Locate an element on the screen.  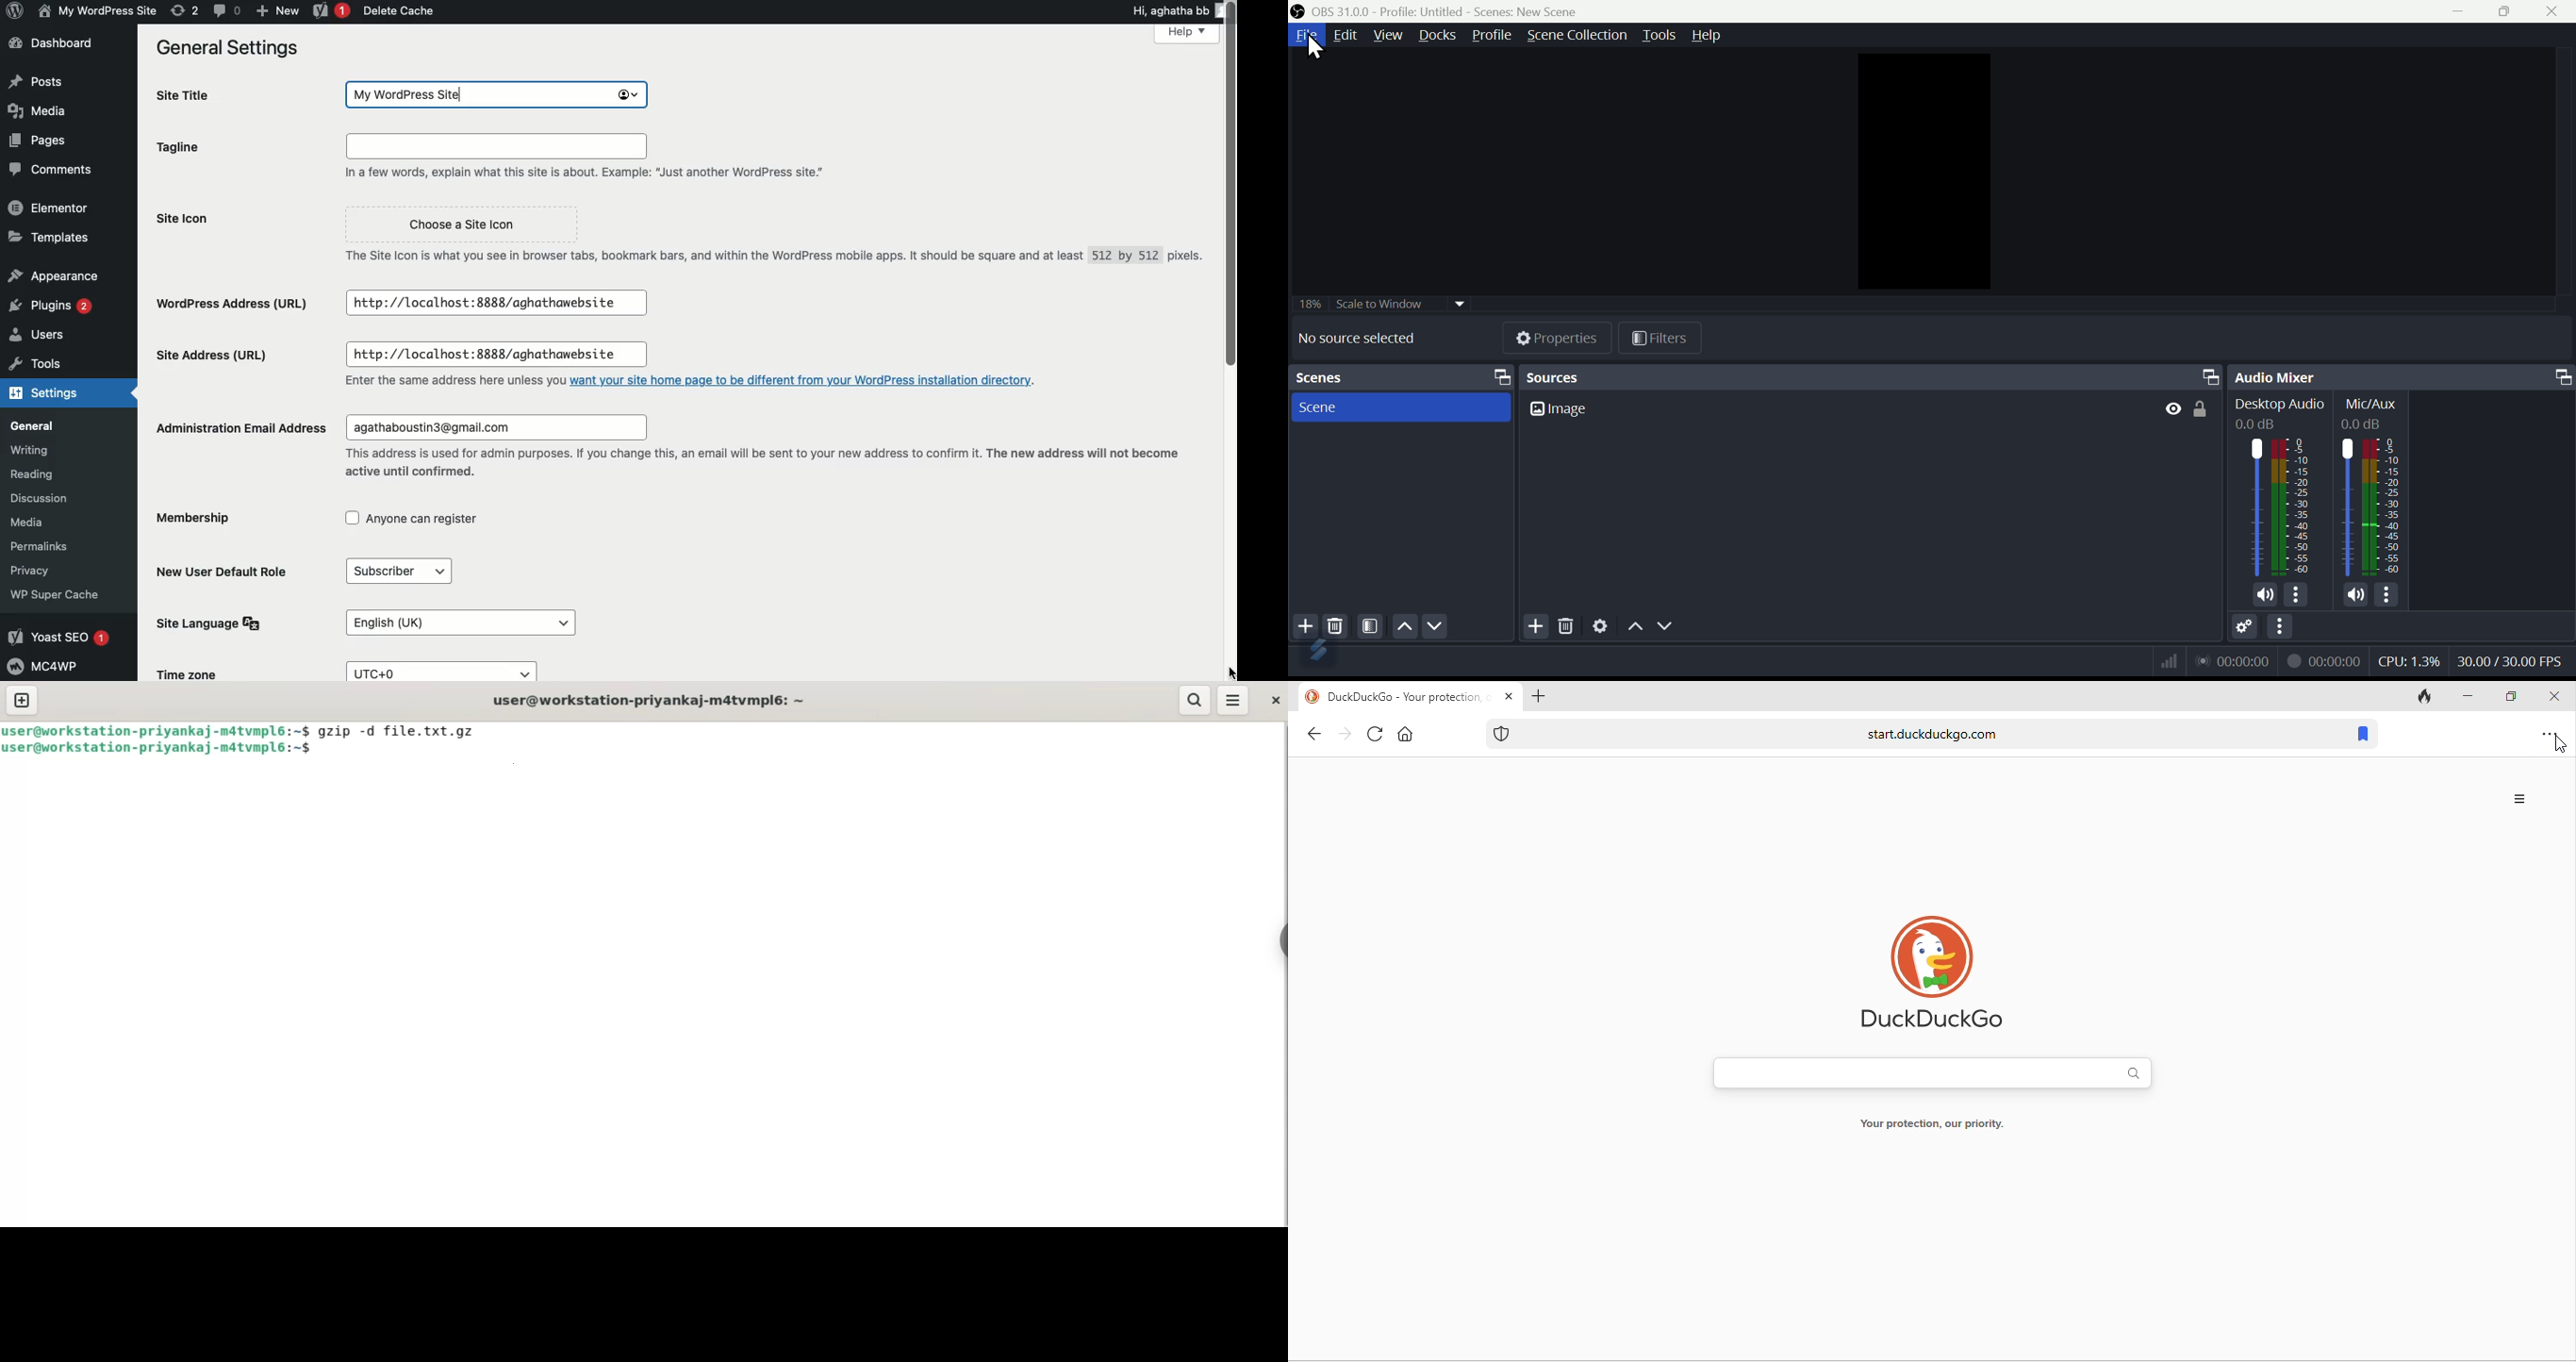
In a few words, explain what this site is about. Example: “Just another WordPress site." is located at coordinates (579, 178).